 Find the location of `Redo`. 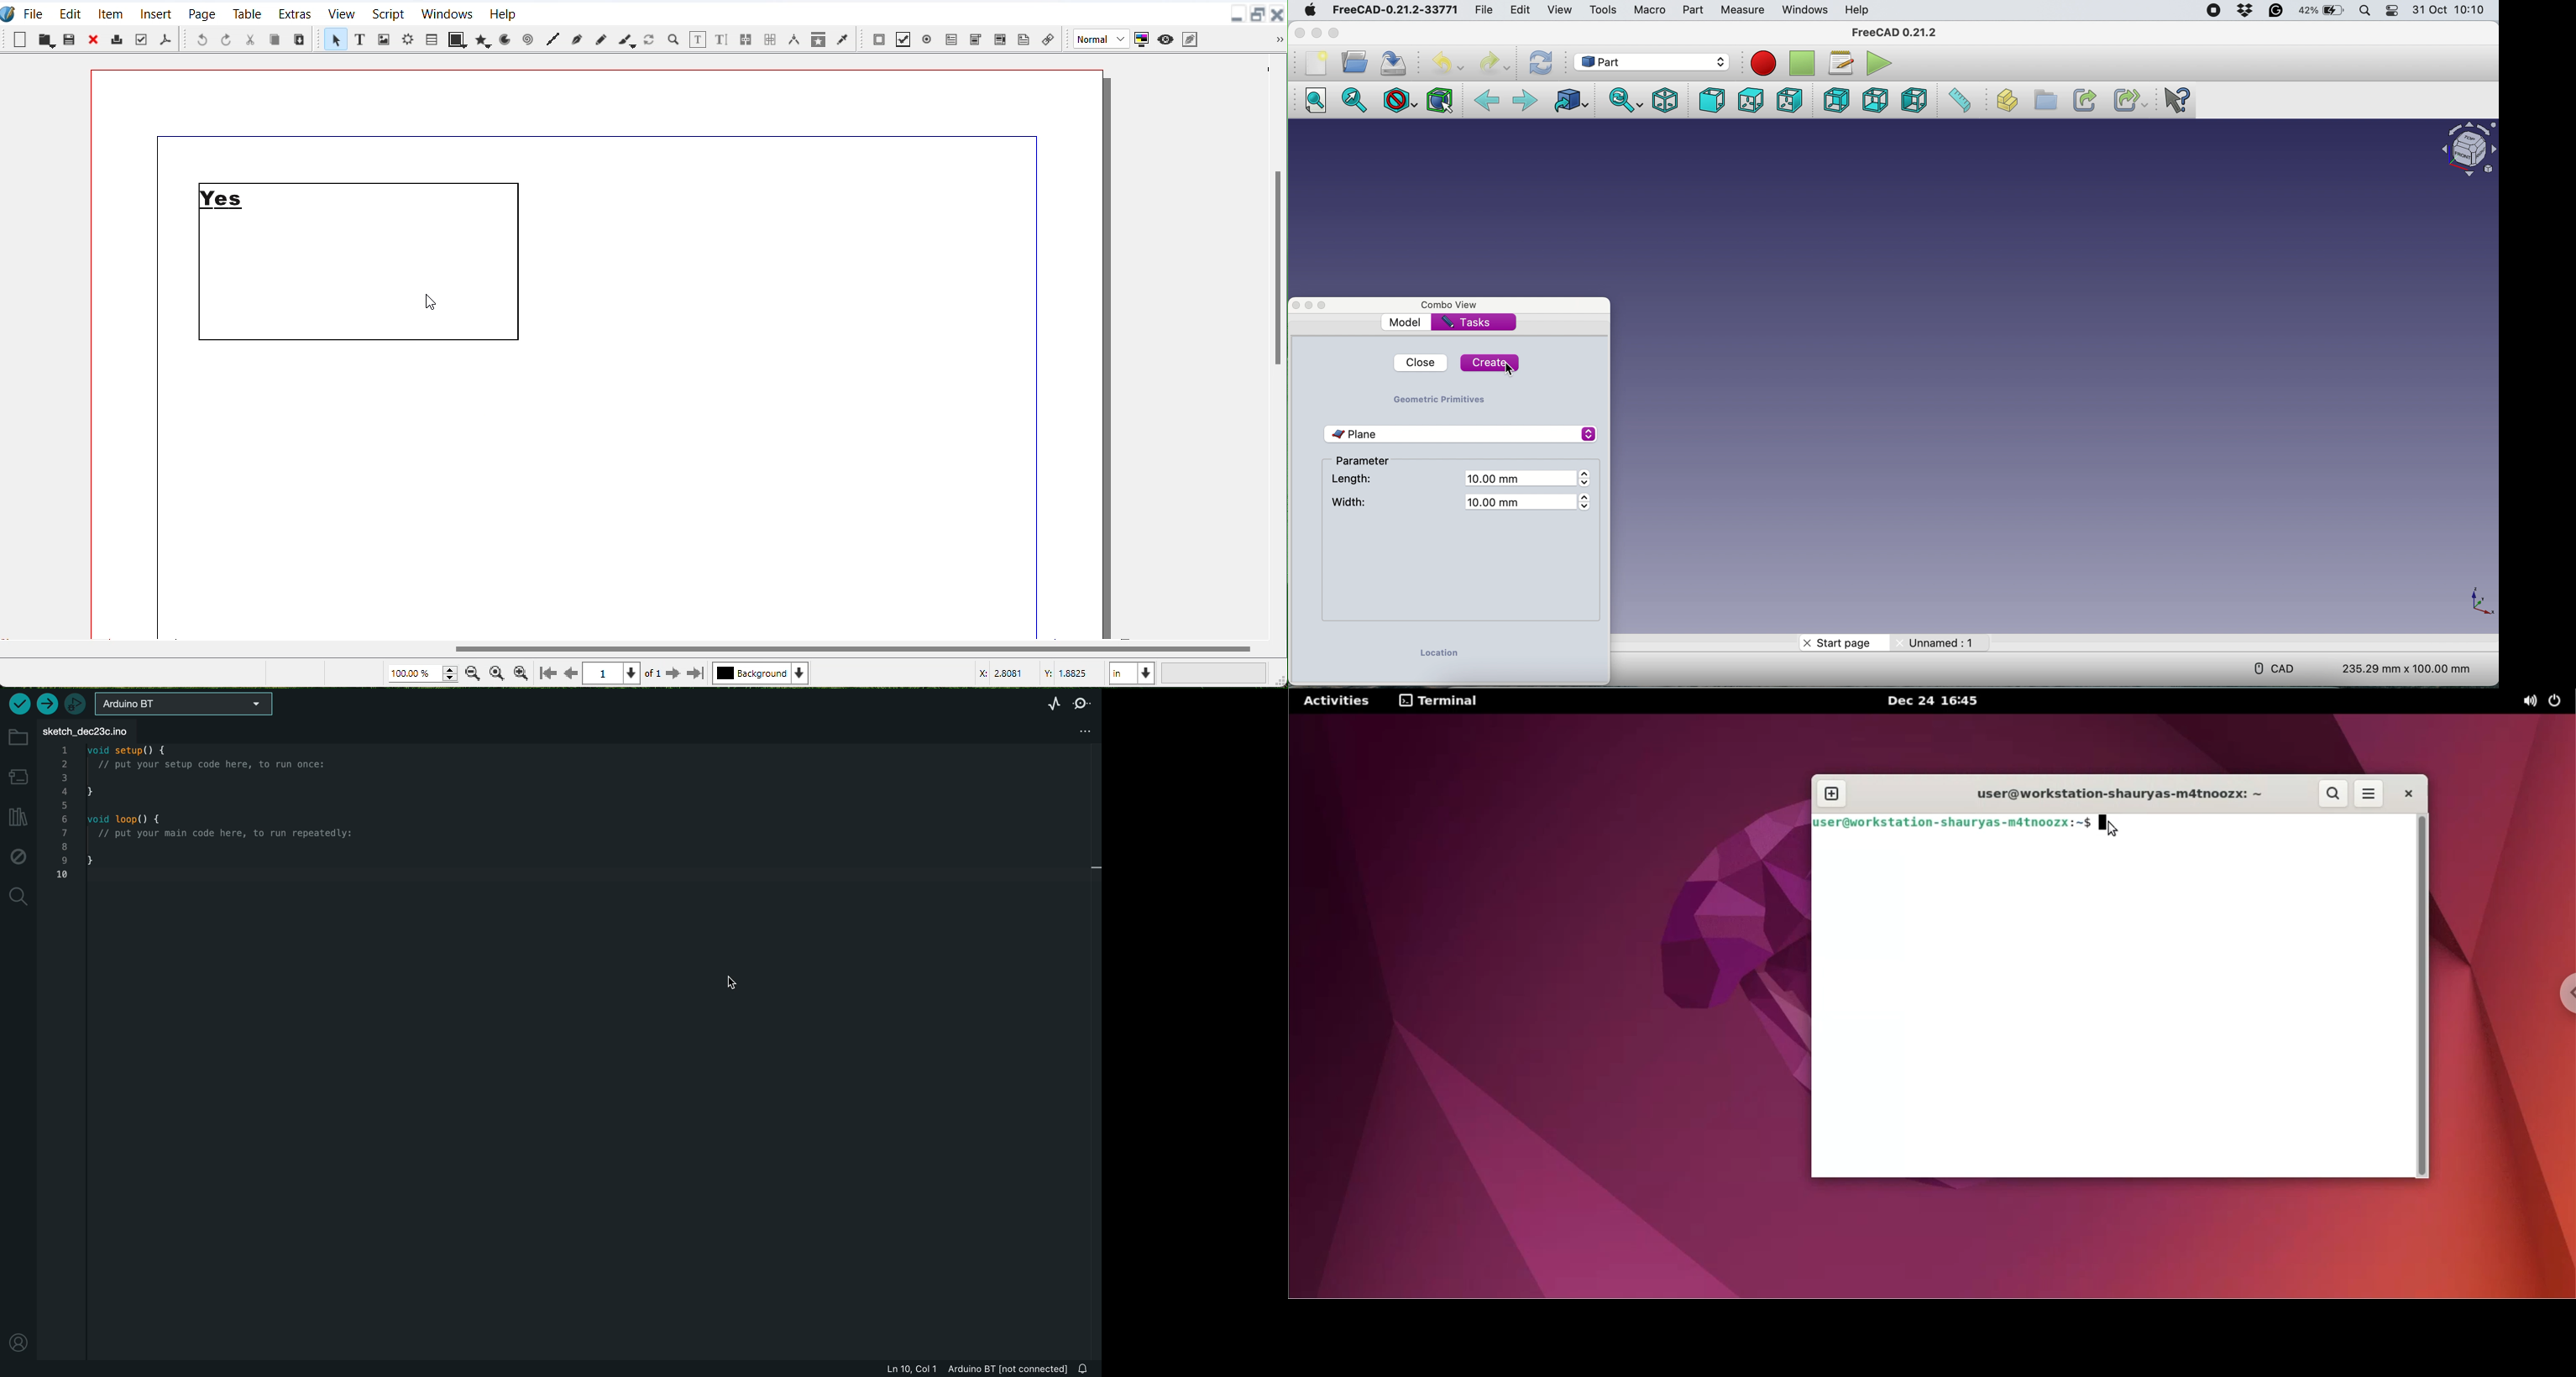

Redo is located at coordinates (226, 39).